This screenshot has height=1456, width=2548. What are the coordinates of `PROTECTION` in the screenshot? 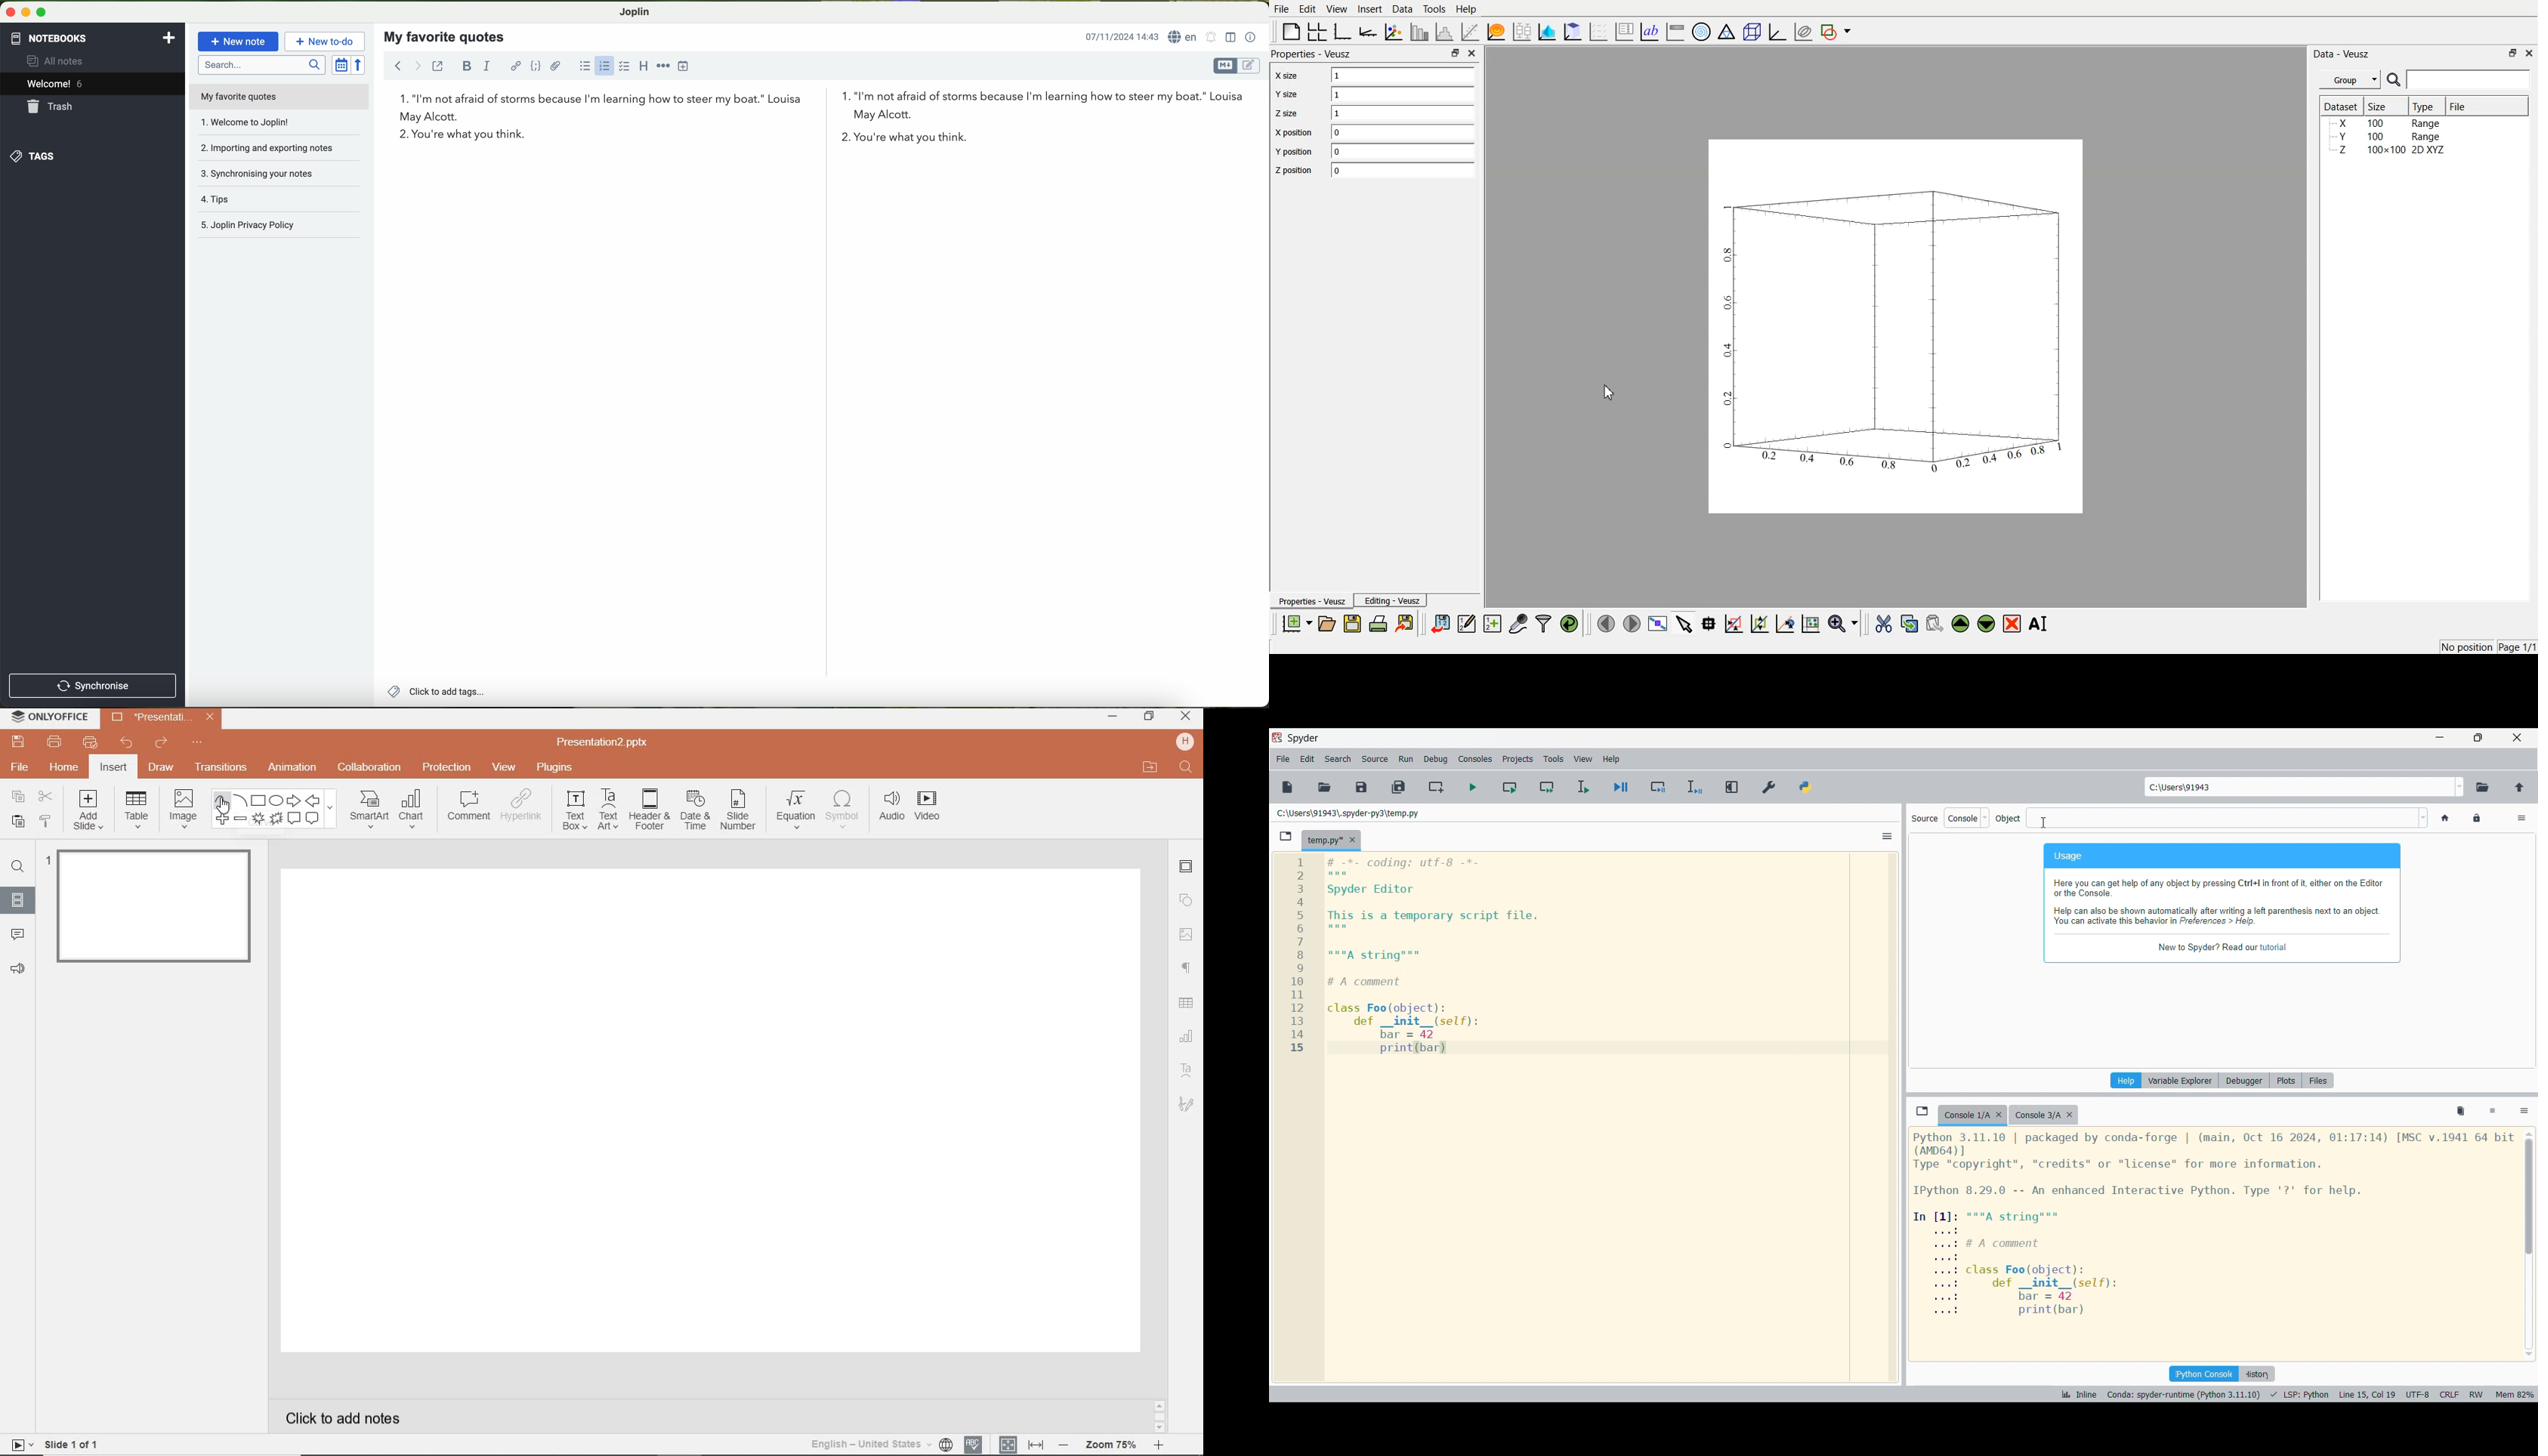 It's located at (447, 767).